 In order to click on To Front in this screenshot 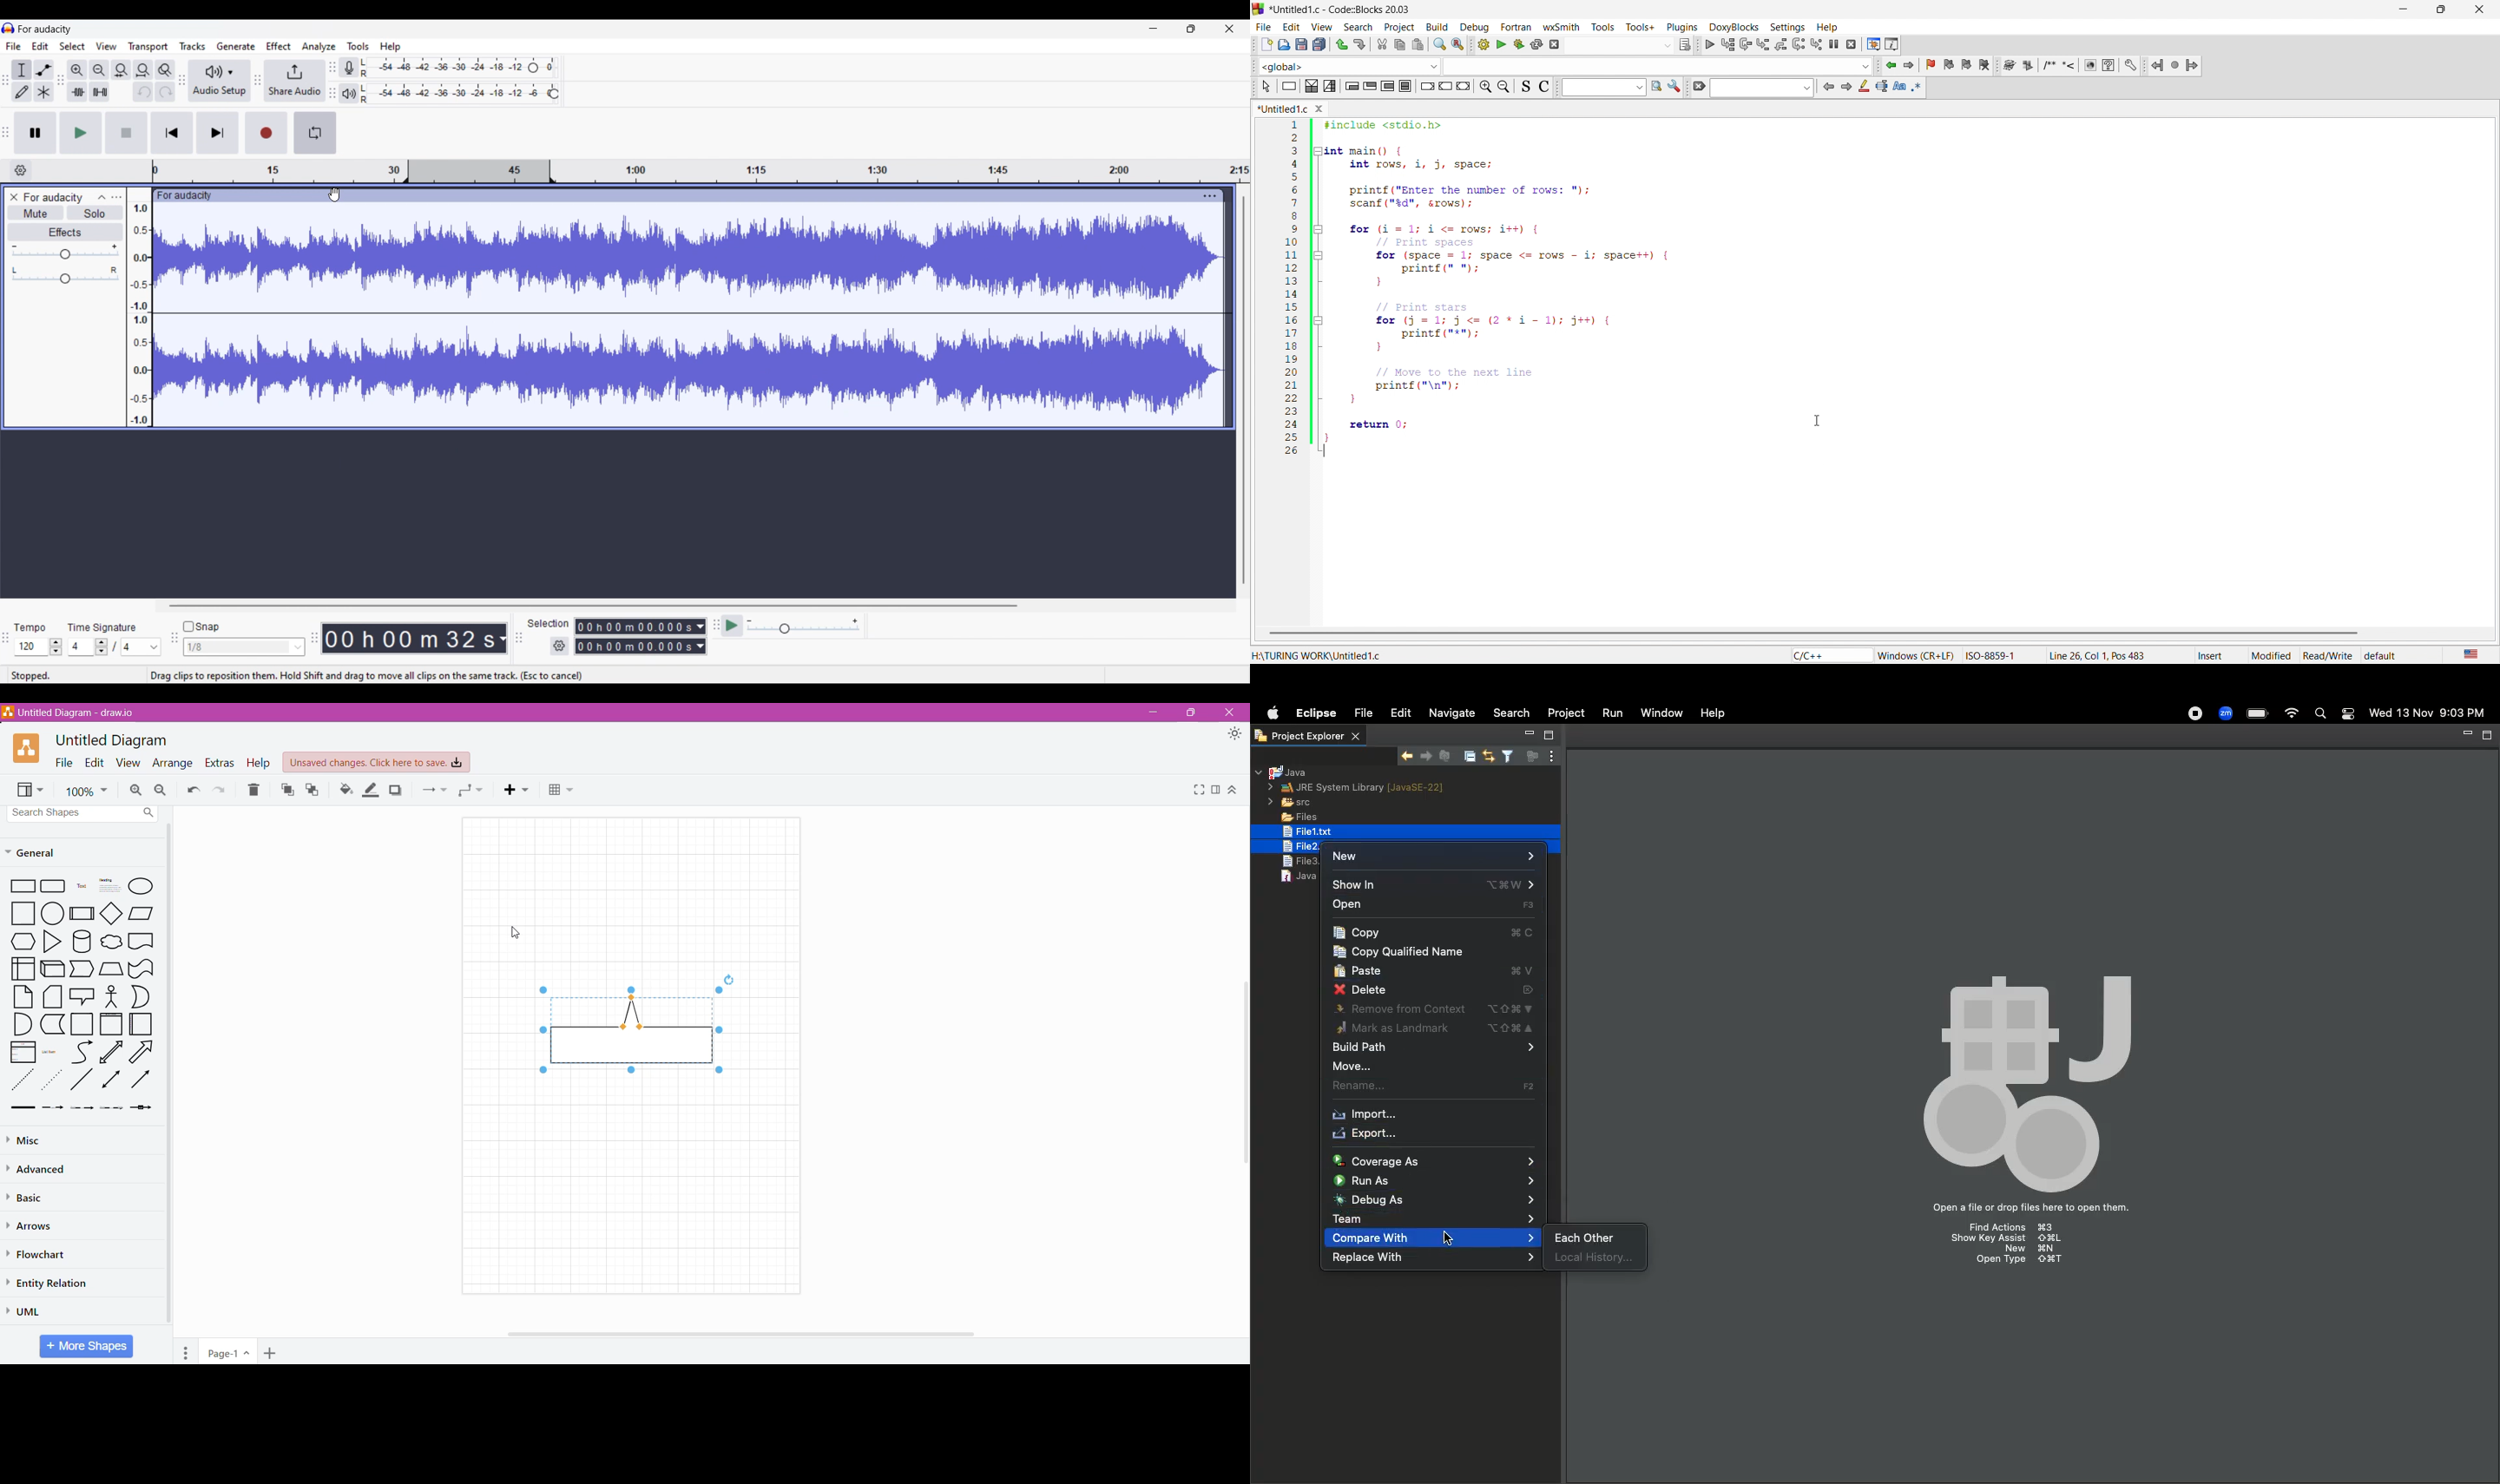, I will do `click(286, 790)`.